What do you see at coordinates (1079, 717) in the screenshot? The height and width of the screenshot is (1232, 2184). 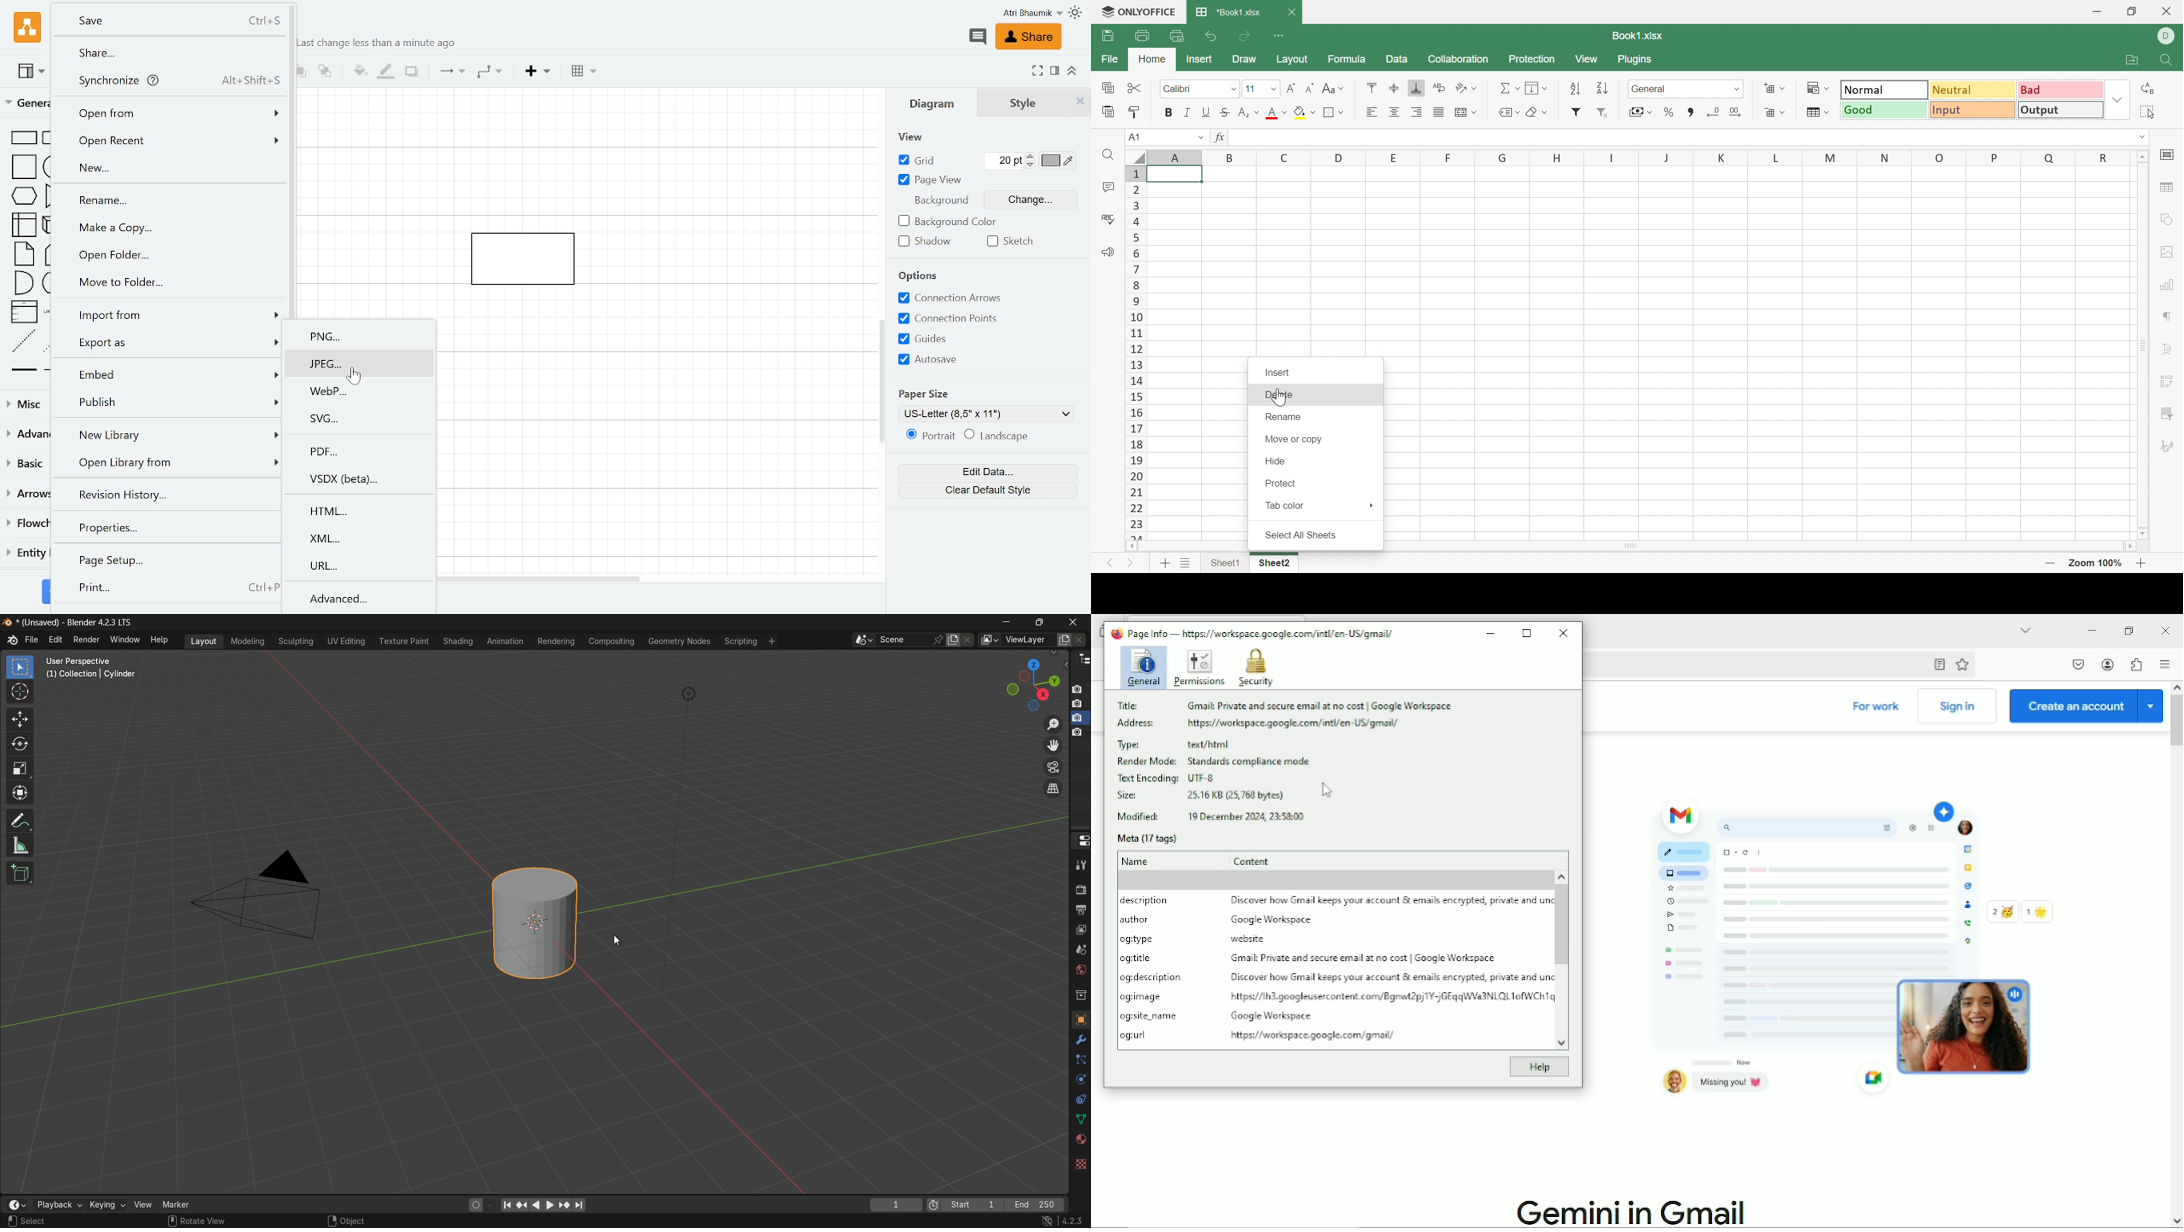 I see `layer 3` at bounding box center [1079, 717].